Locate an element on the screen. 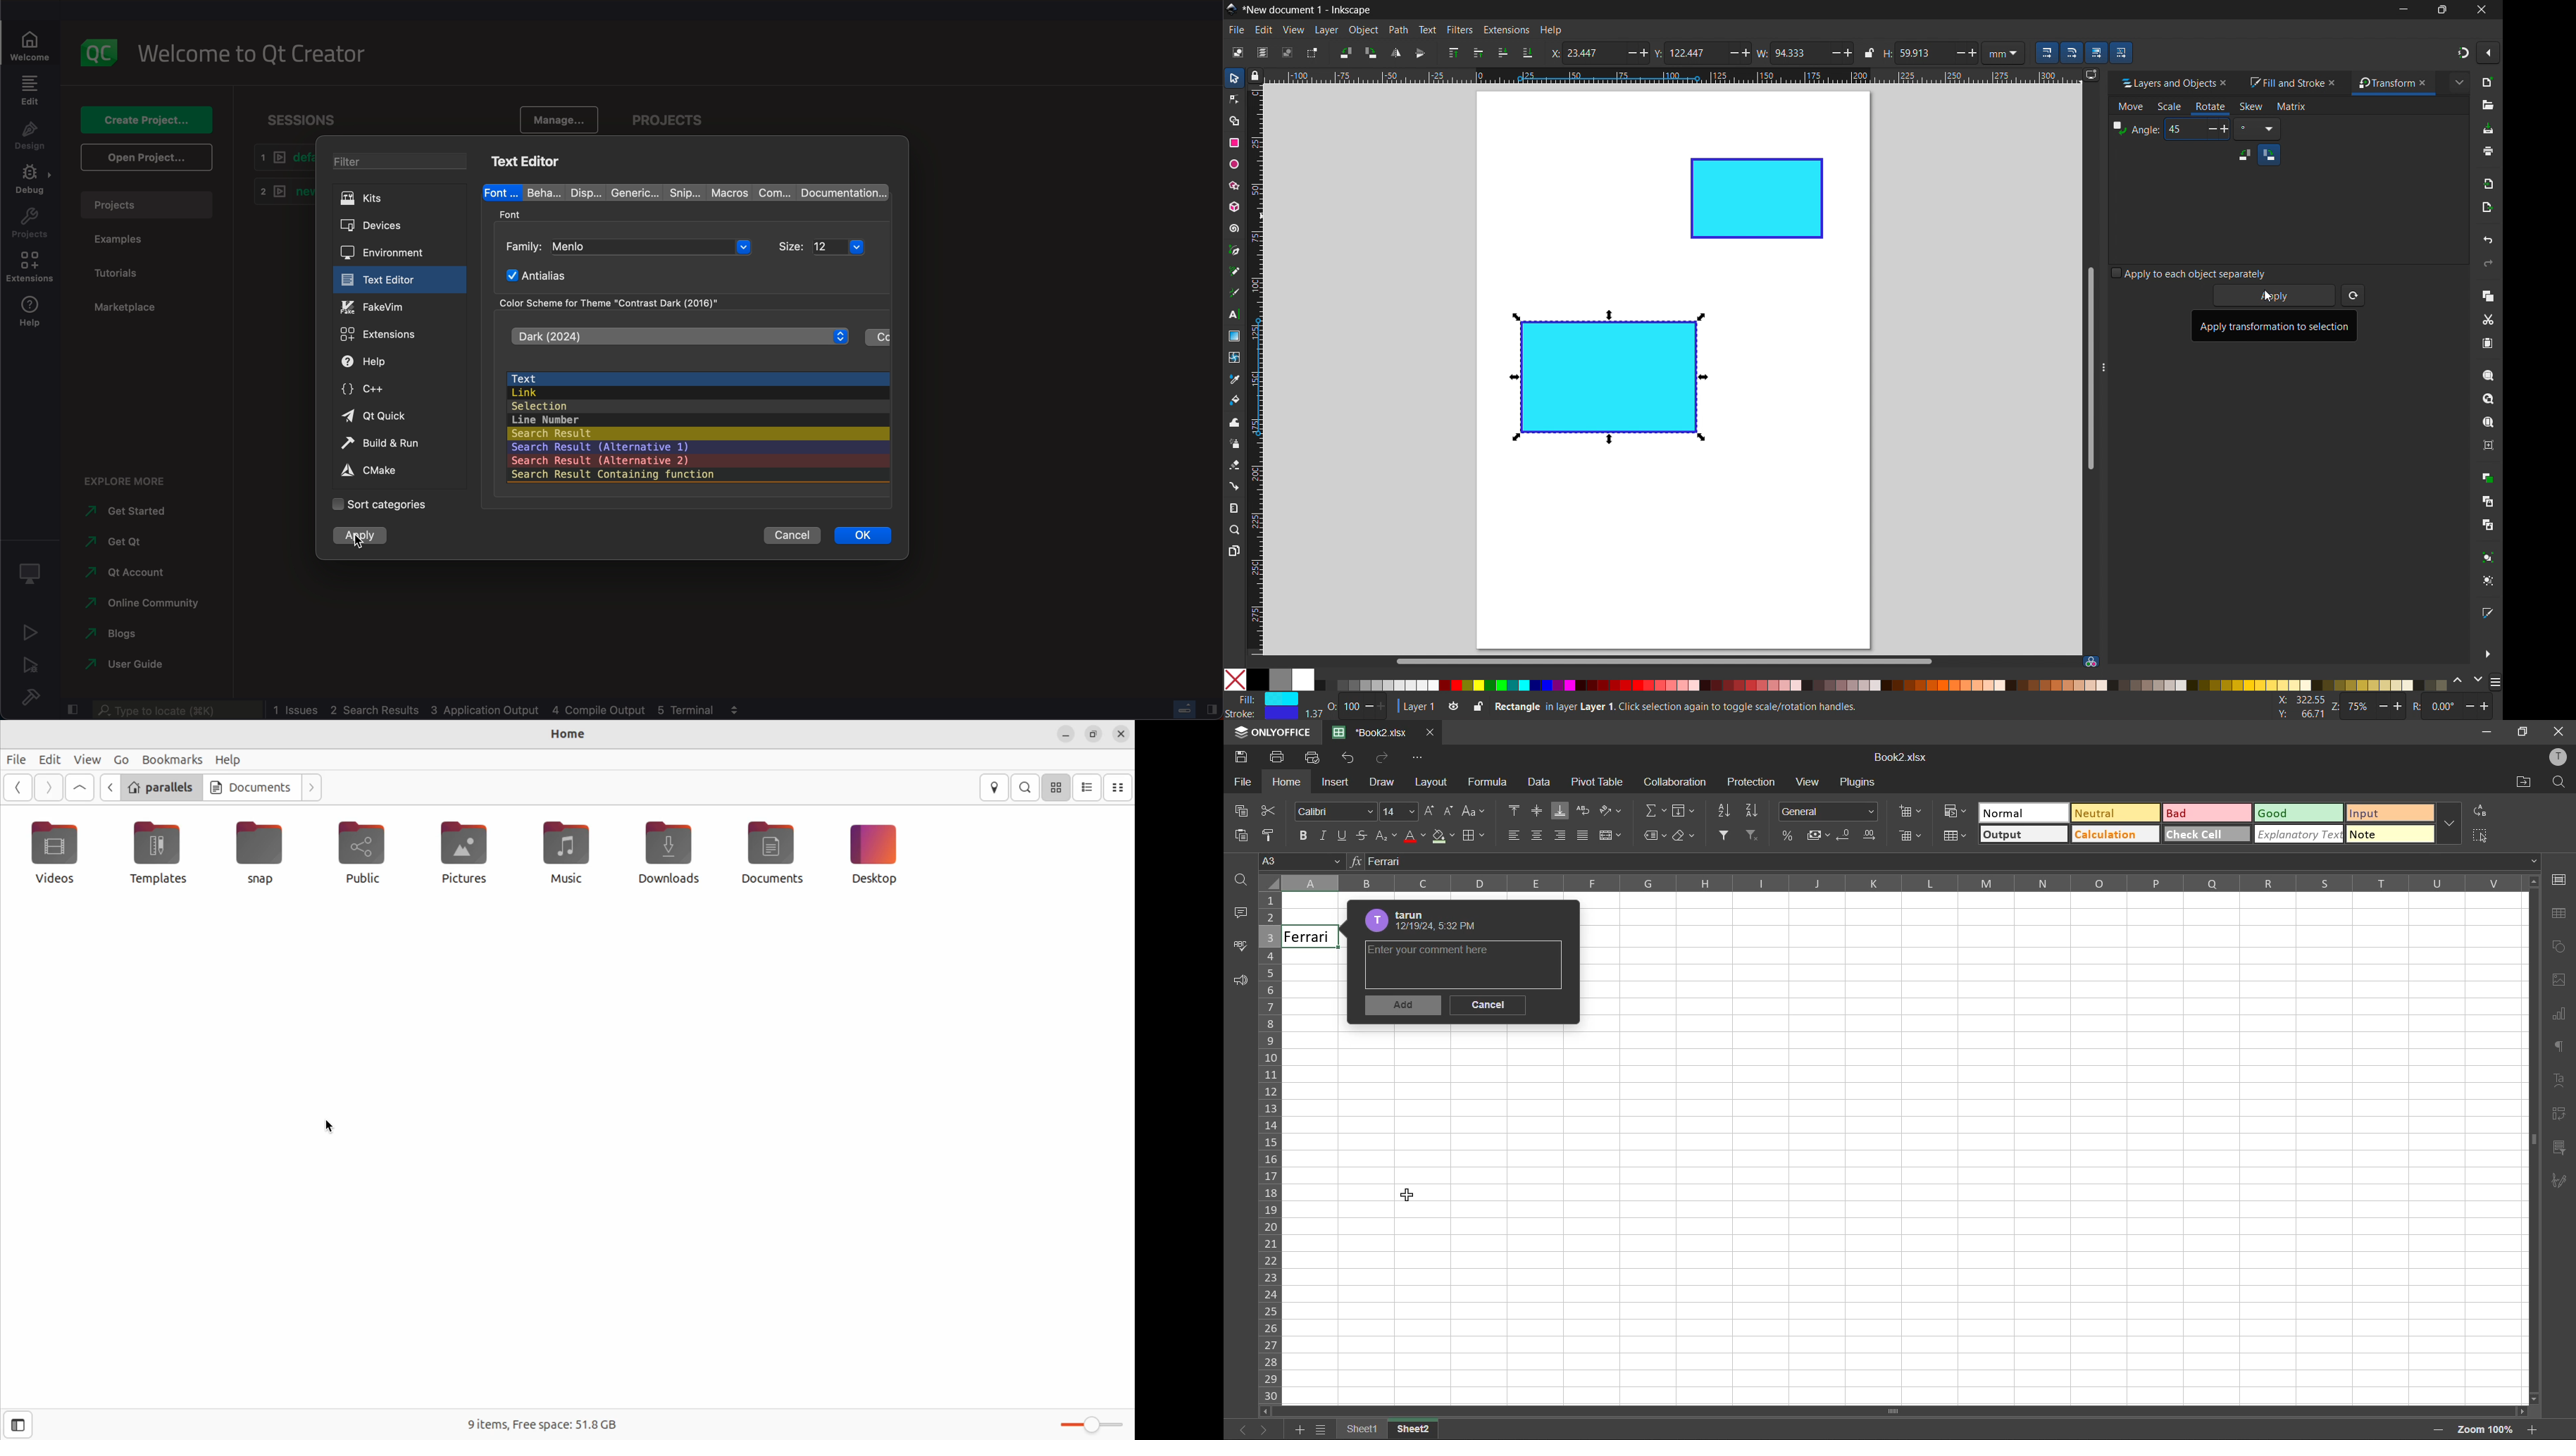 This screenshot has height=1456, width=2576. toggle lock of all guuides in the document is located at coordinates (1255, 75).